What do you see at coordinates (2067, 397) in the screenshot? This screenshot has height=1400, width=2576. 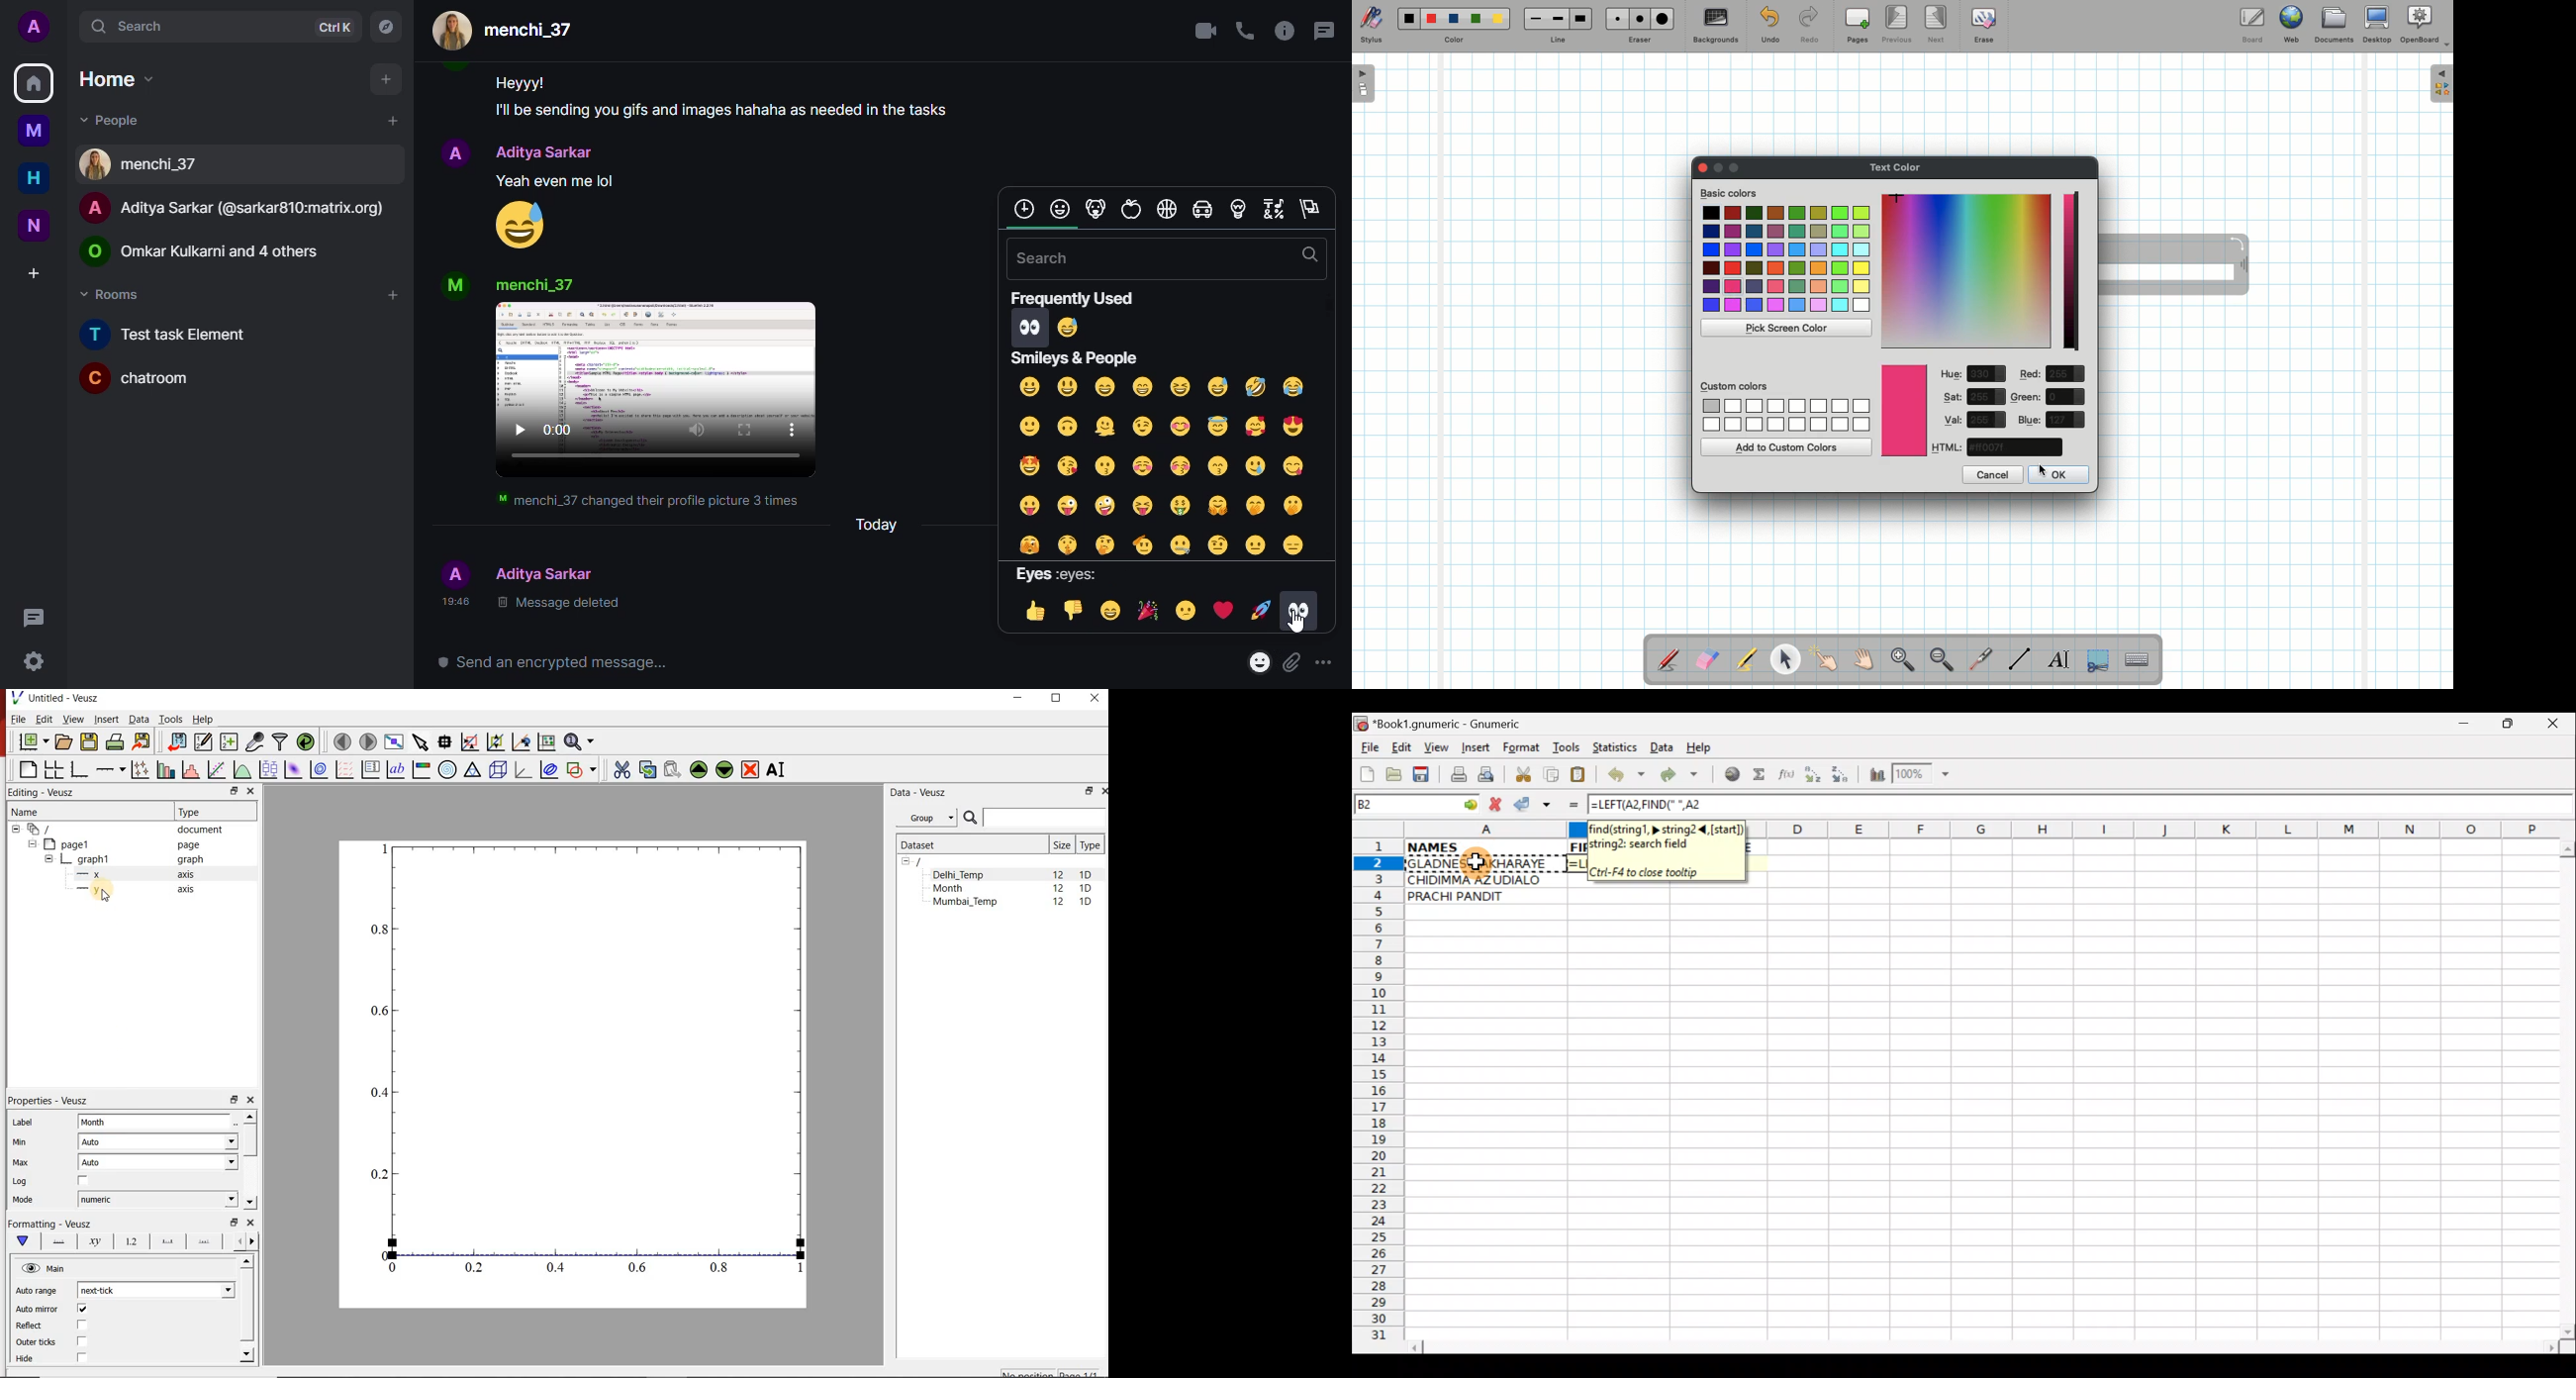 I see `value` at bounding box center [2067, 397].